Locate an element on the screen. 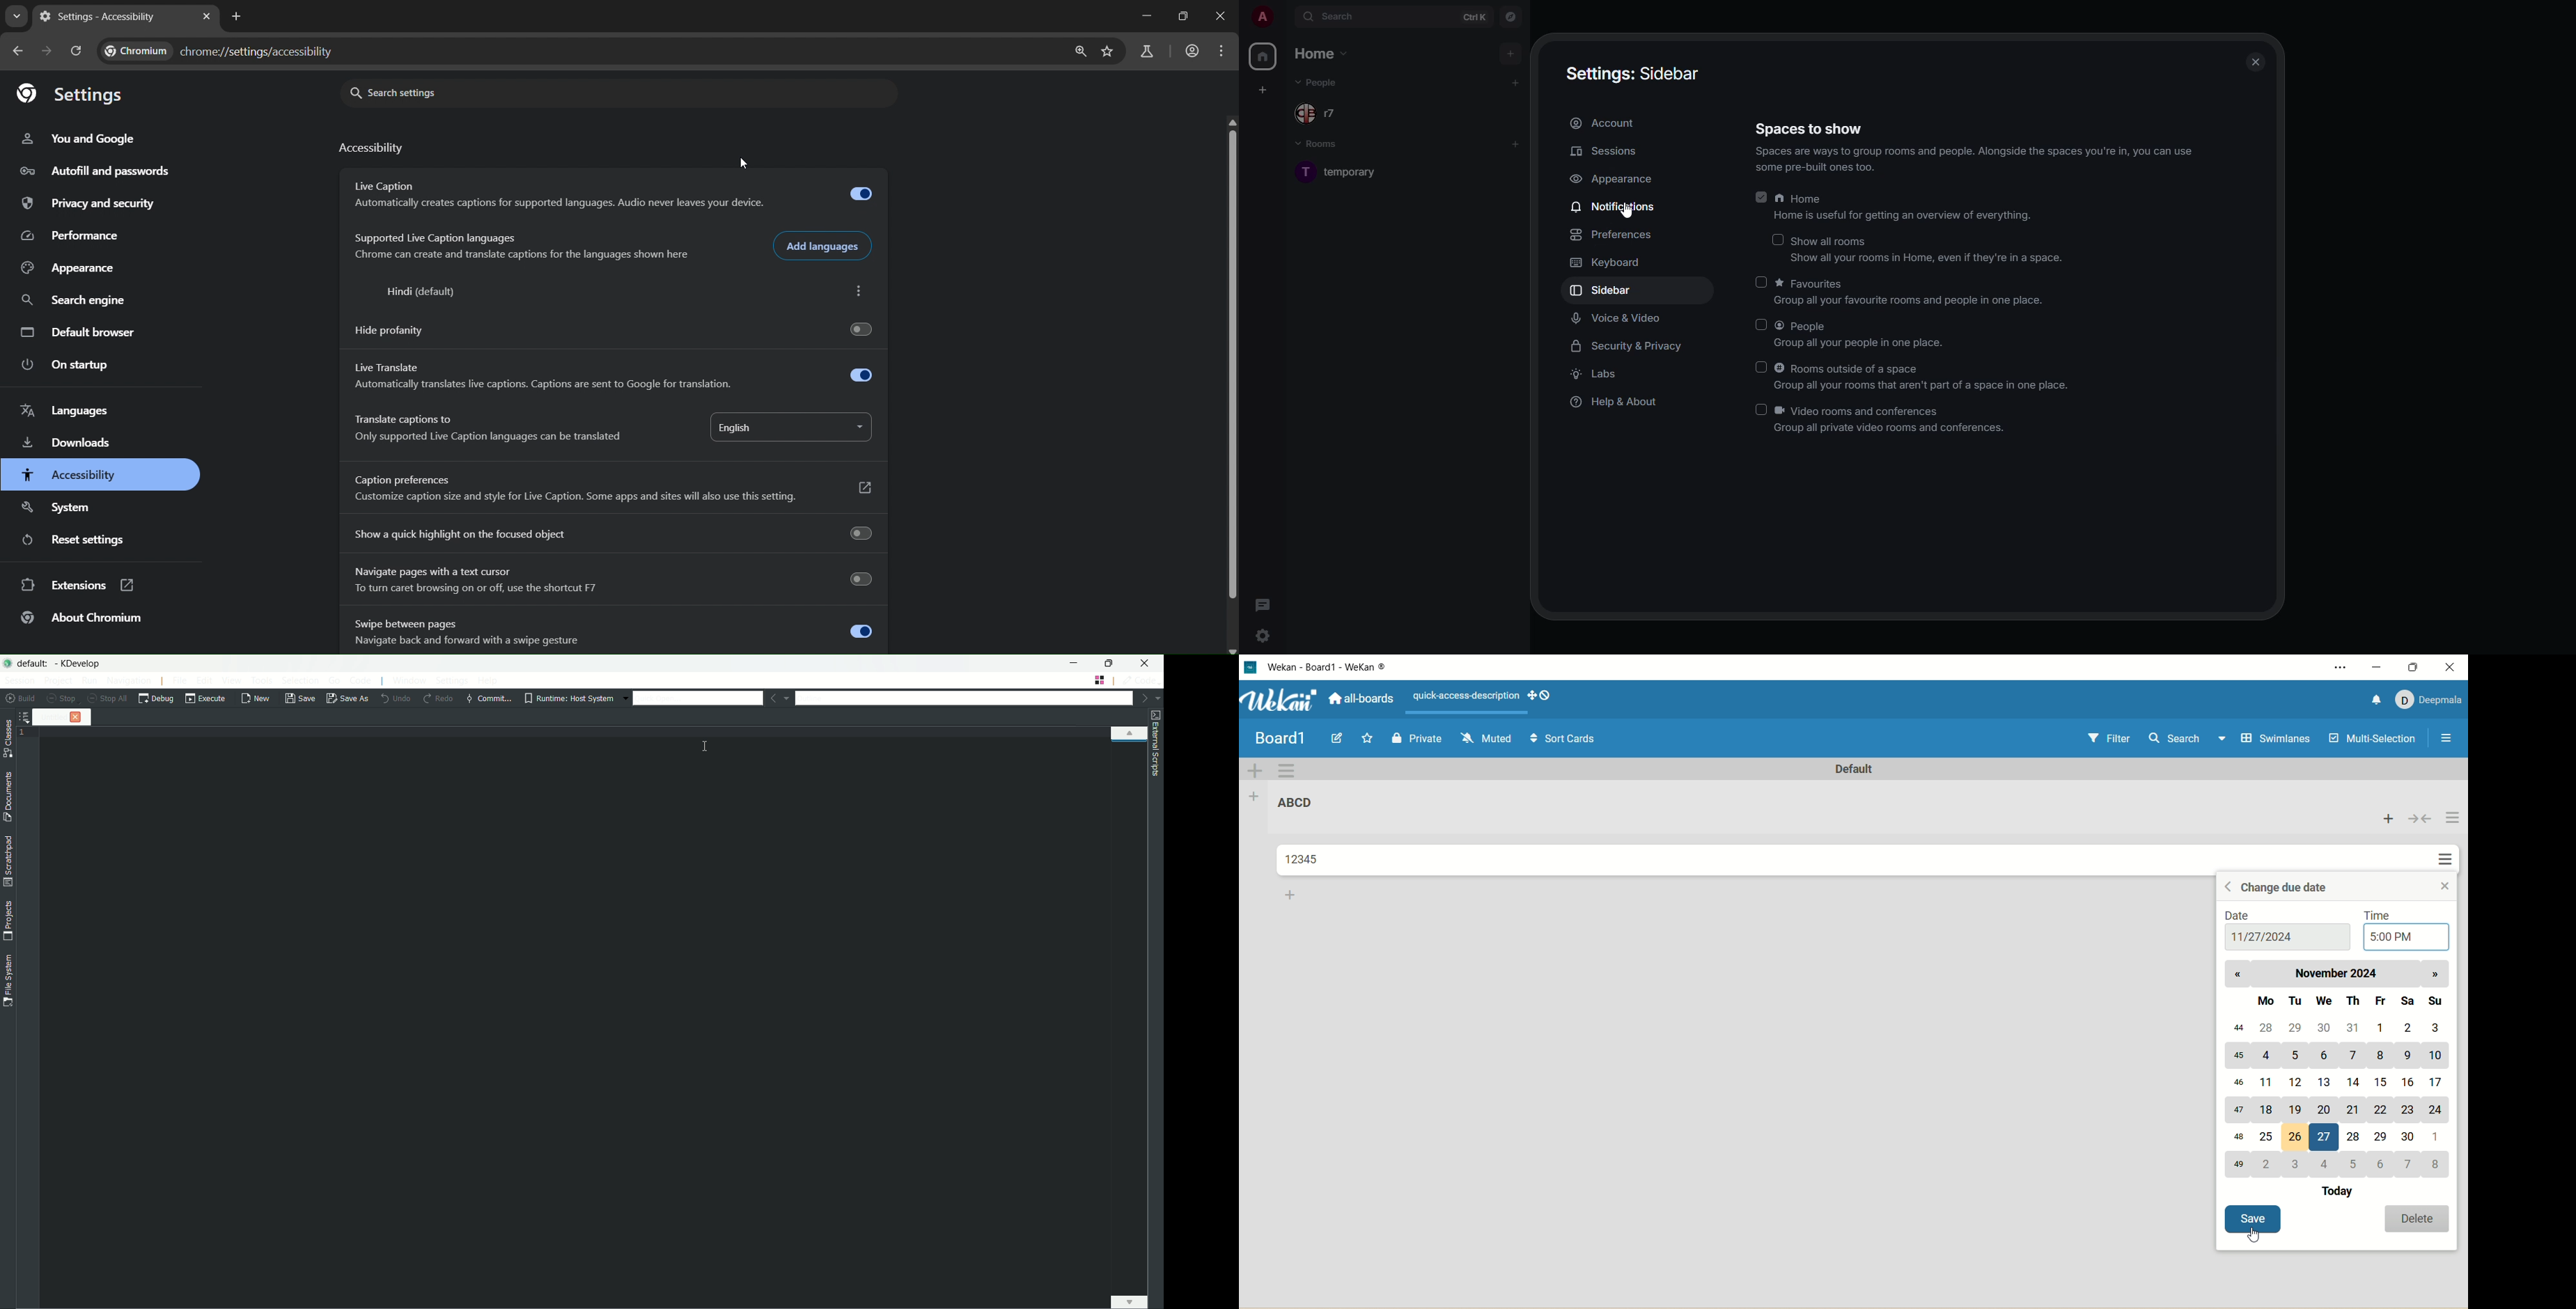  create space is located at coordinates (1260, 90).